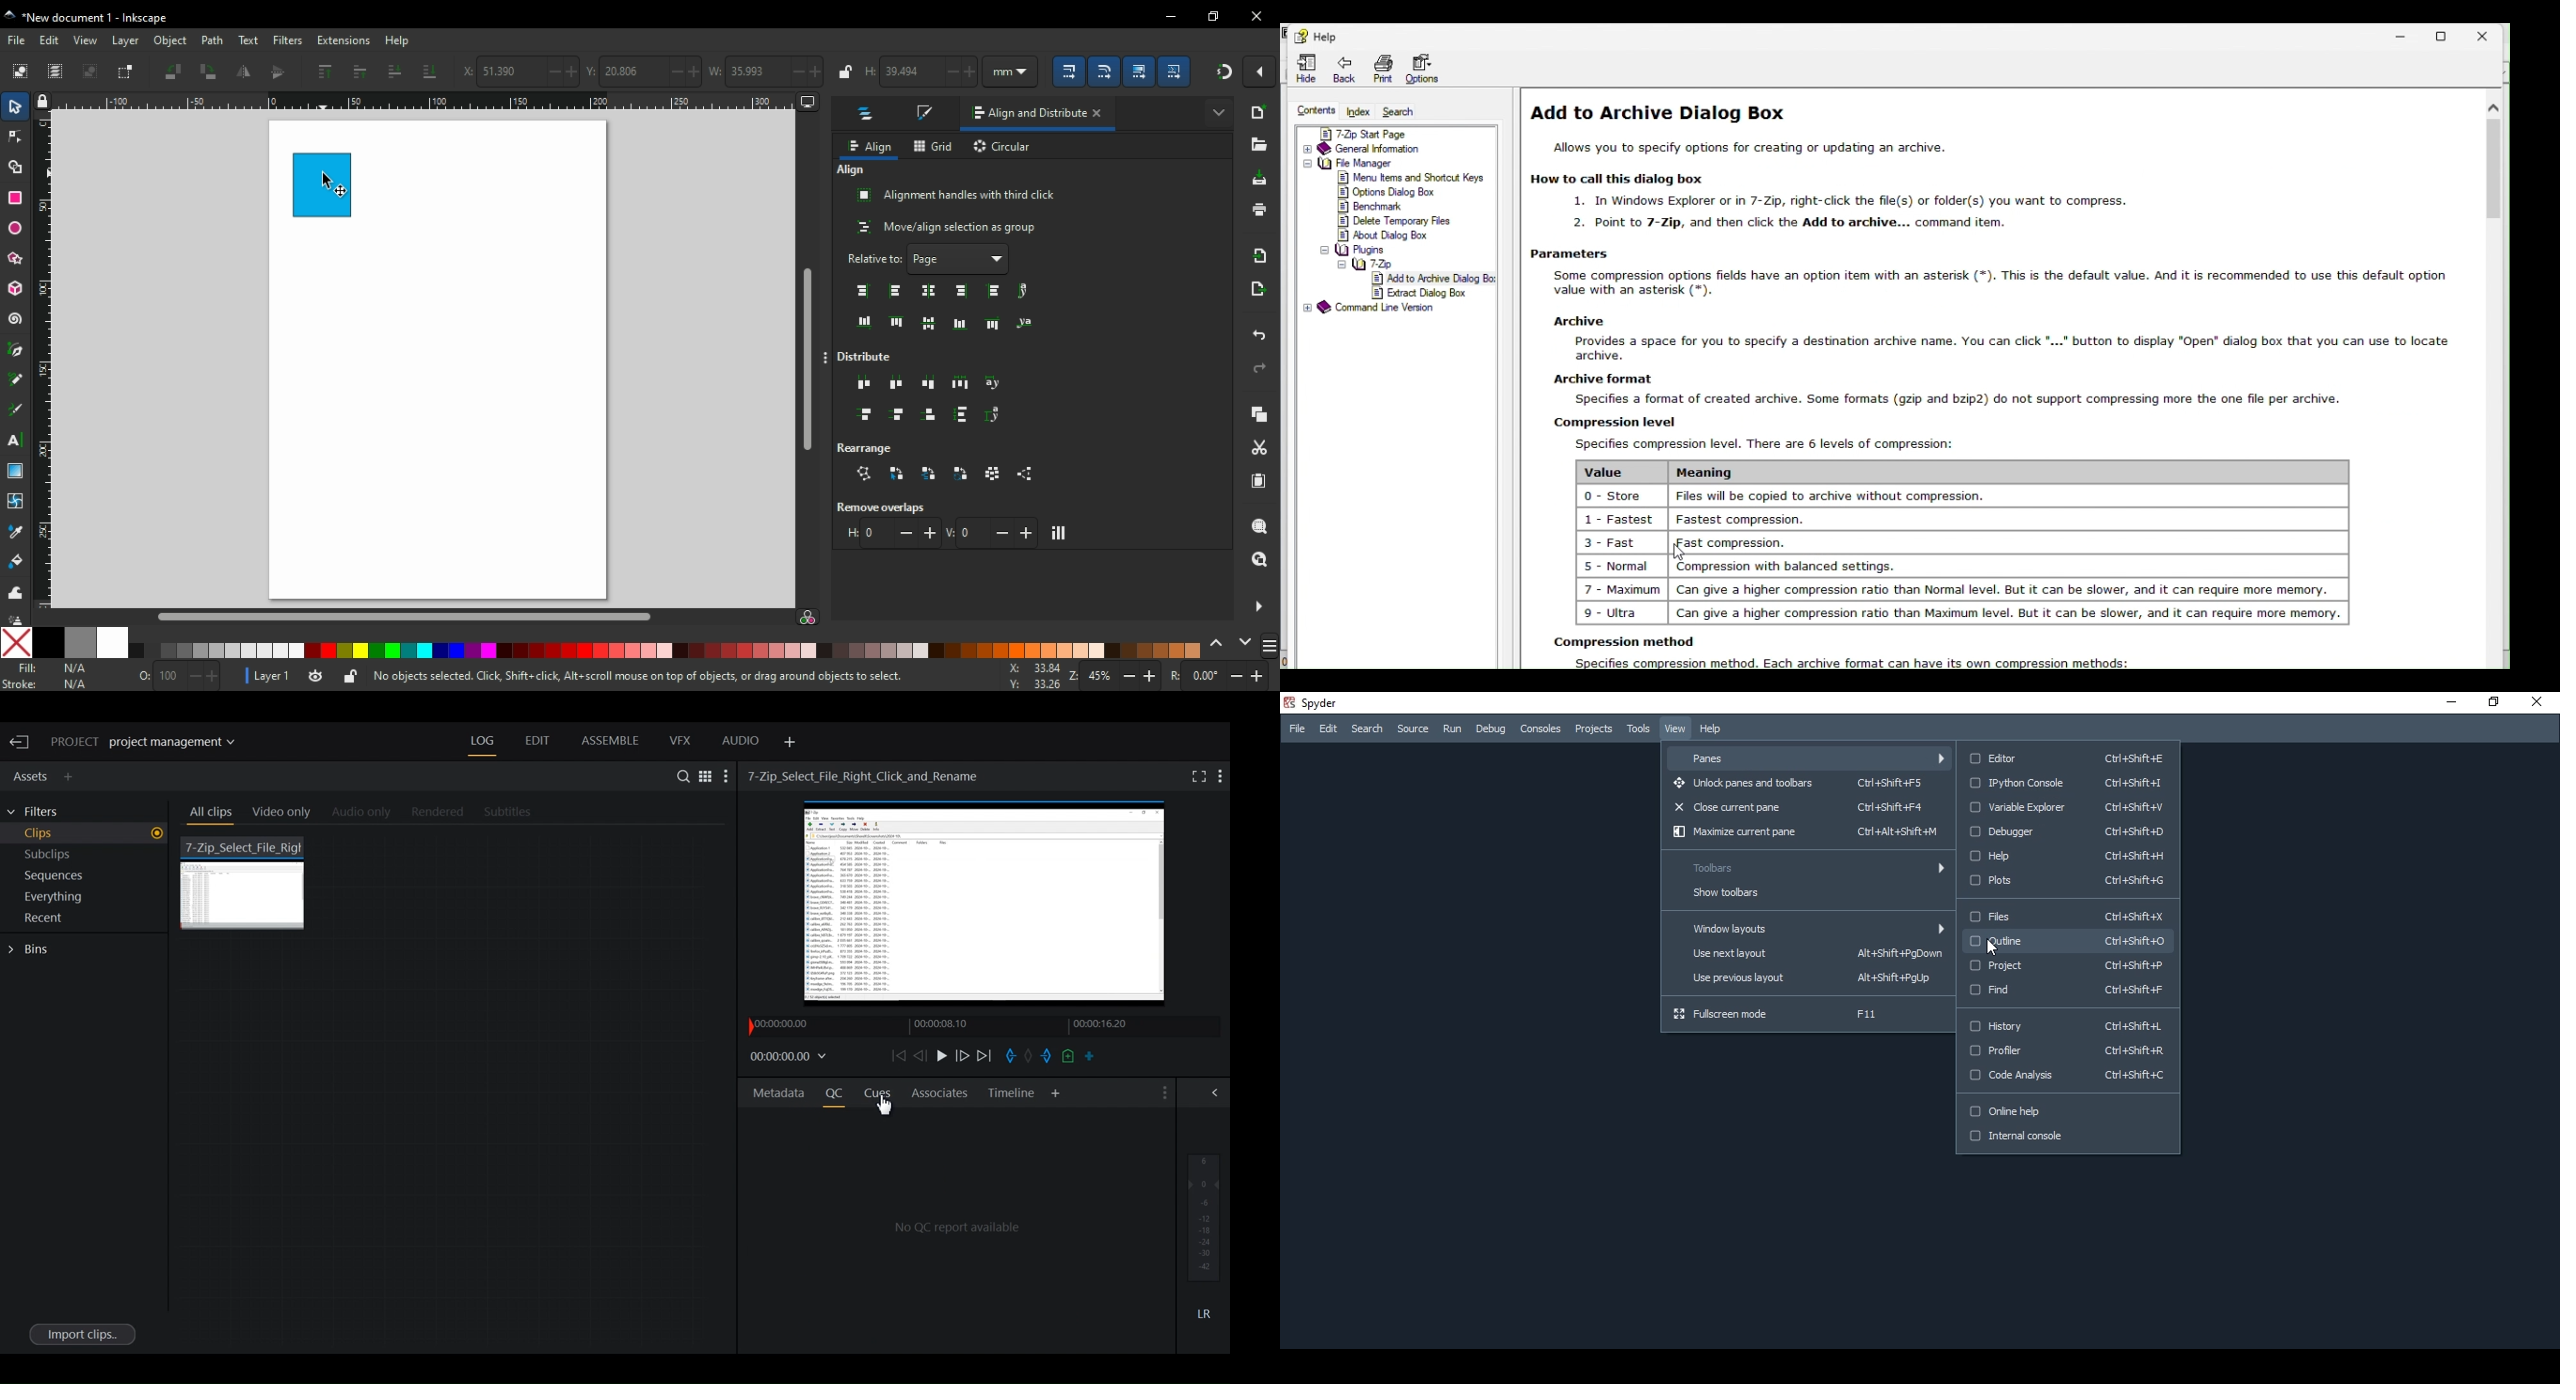 This screenshot has width=2576, height=1400. I want to click on lower, so click(394, 71).